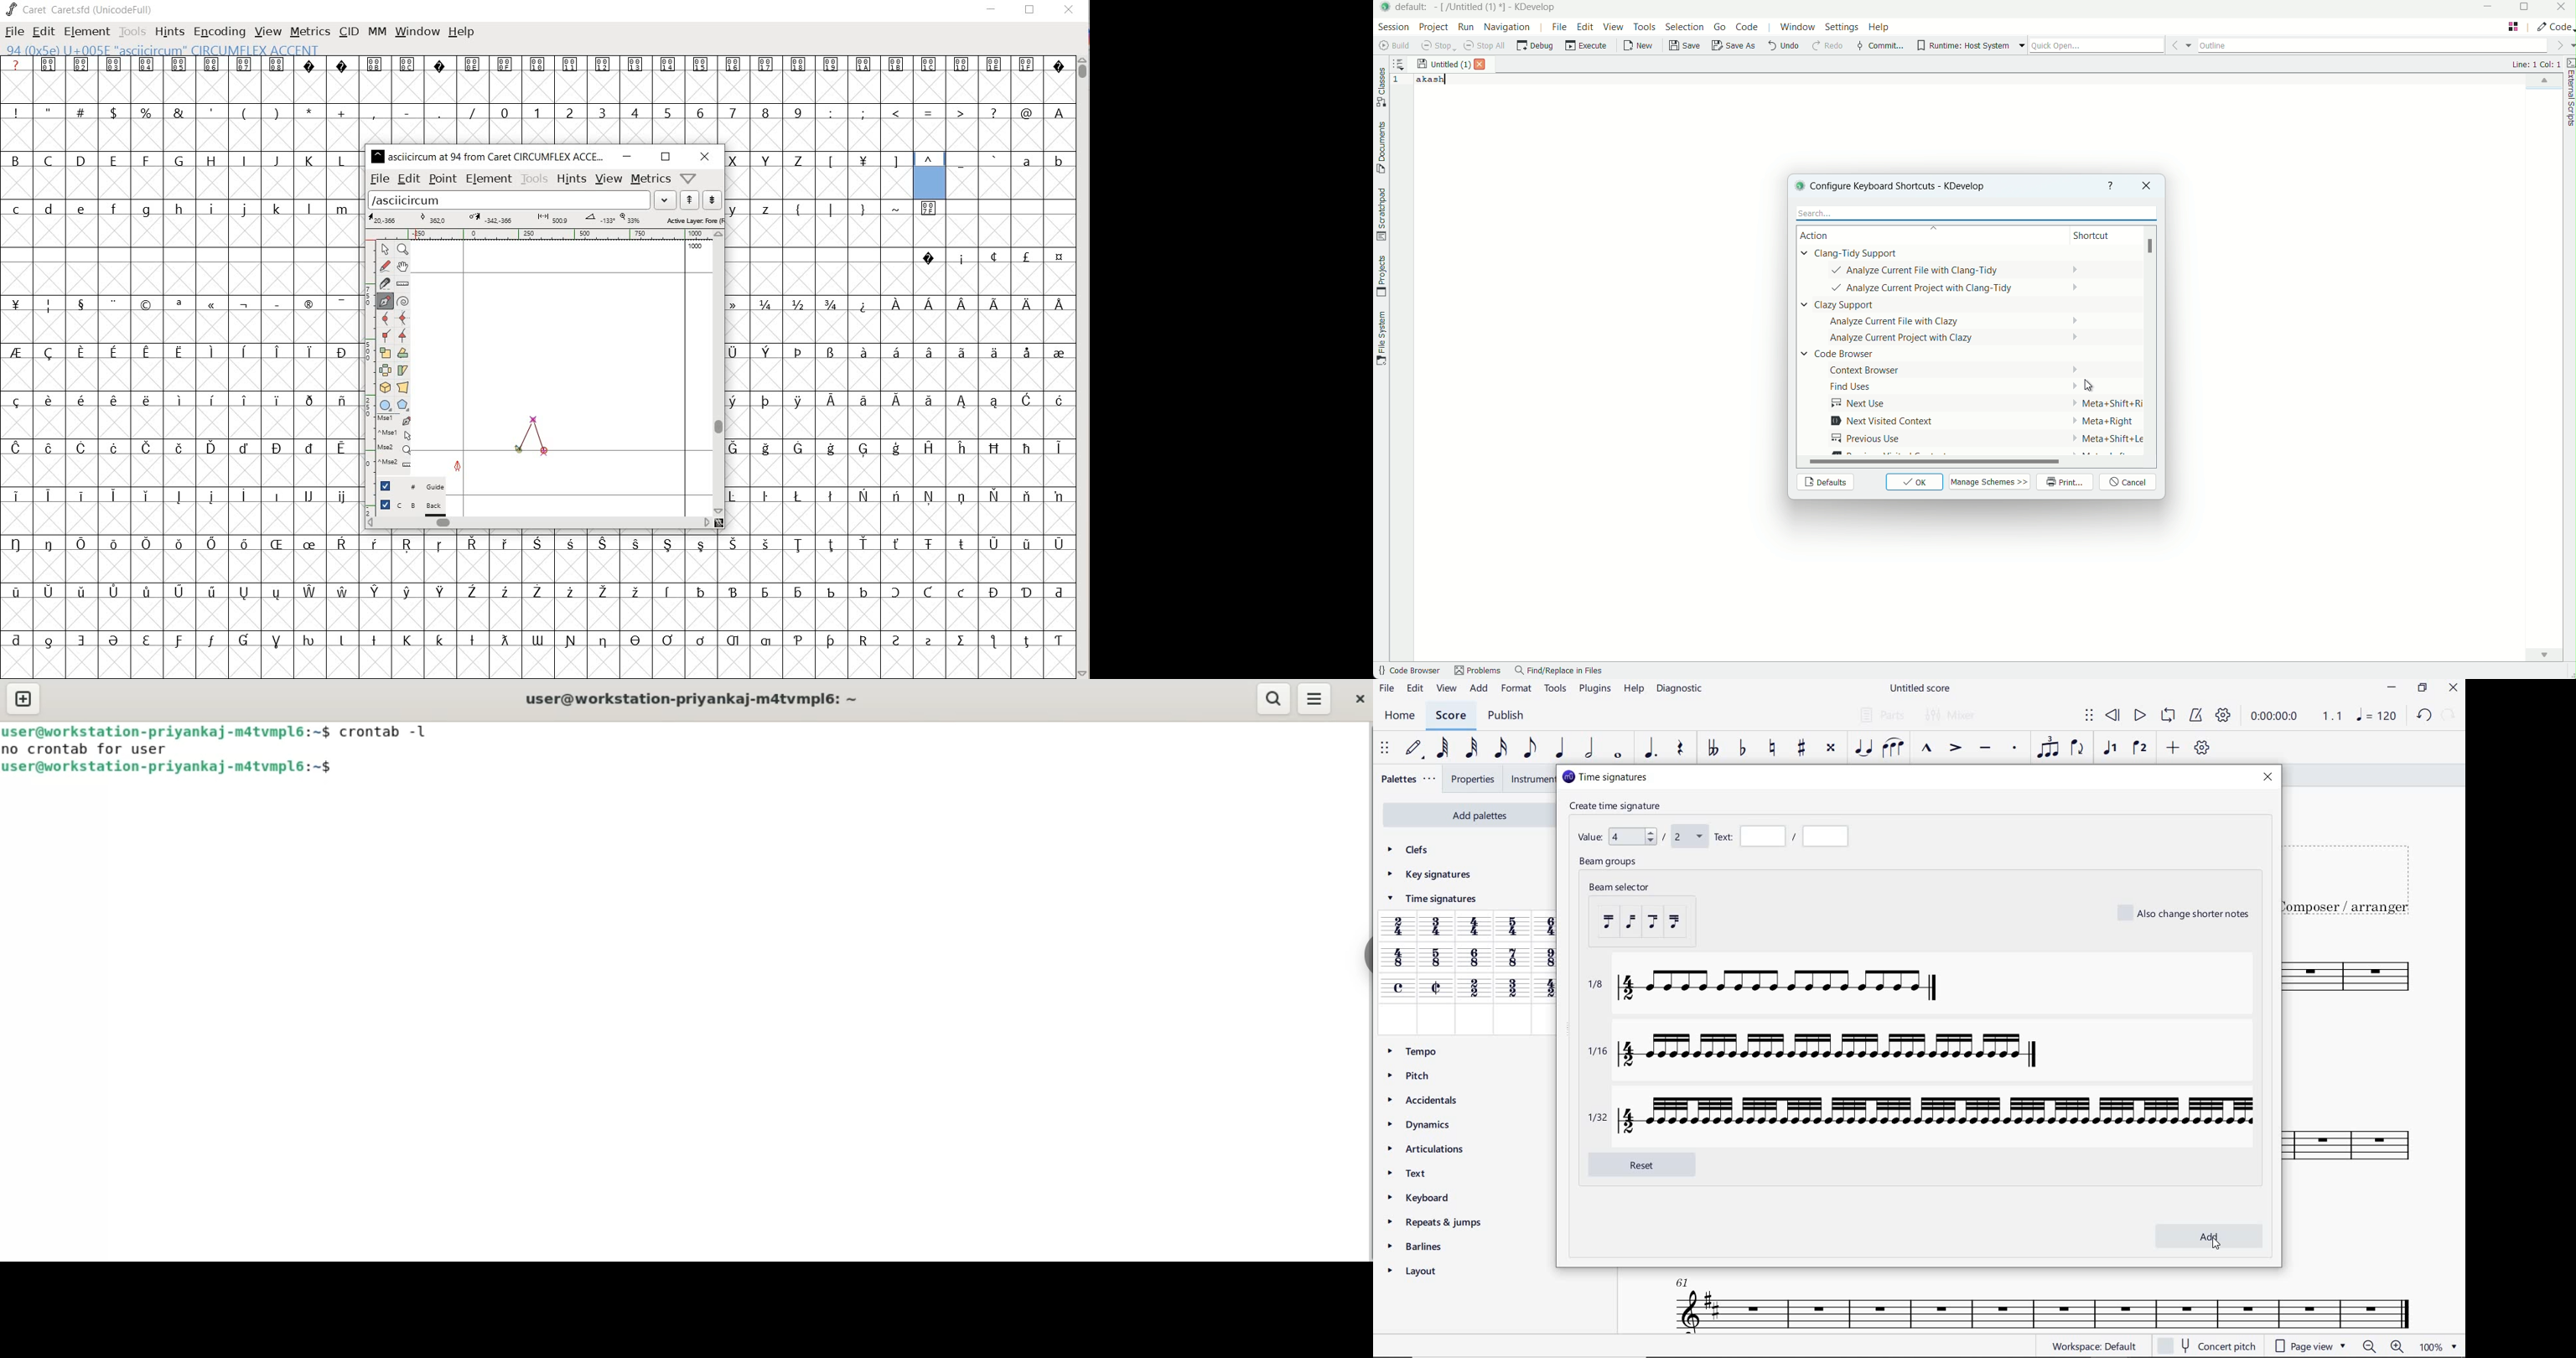 The width and height of the screenshot is (2576, 1372). I want to click on LOOP PLAYBACK, so click(2167, 716).